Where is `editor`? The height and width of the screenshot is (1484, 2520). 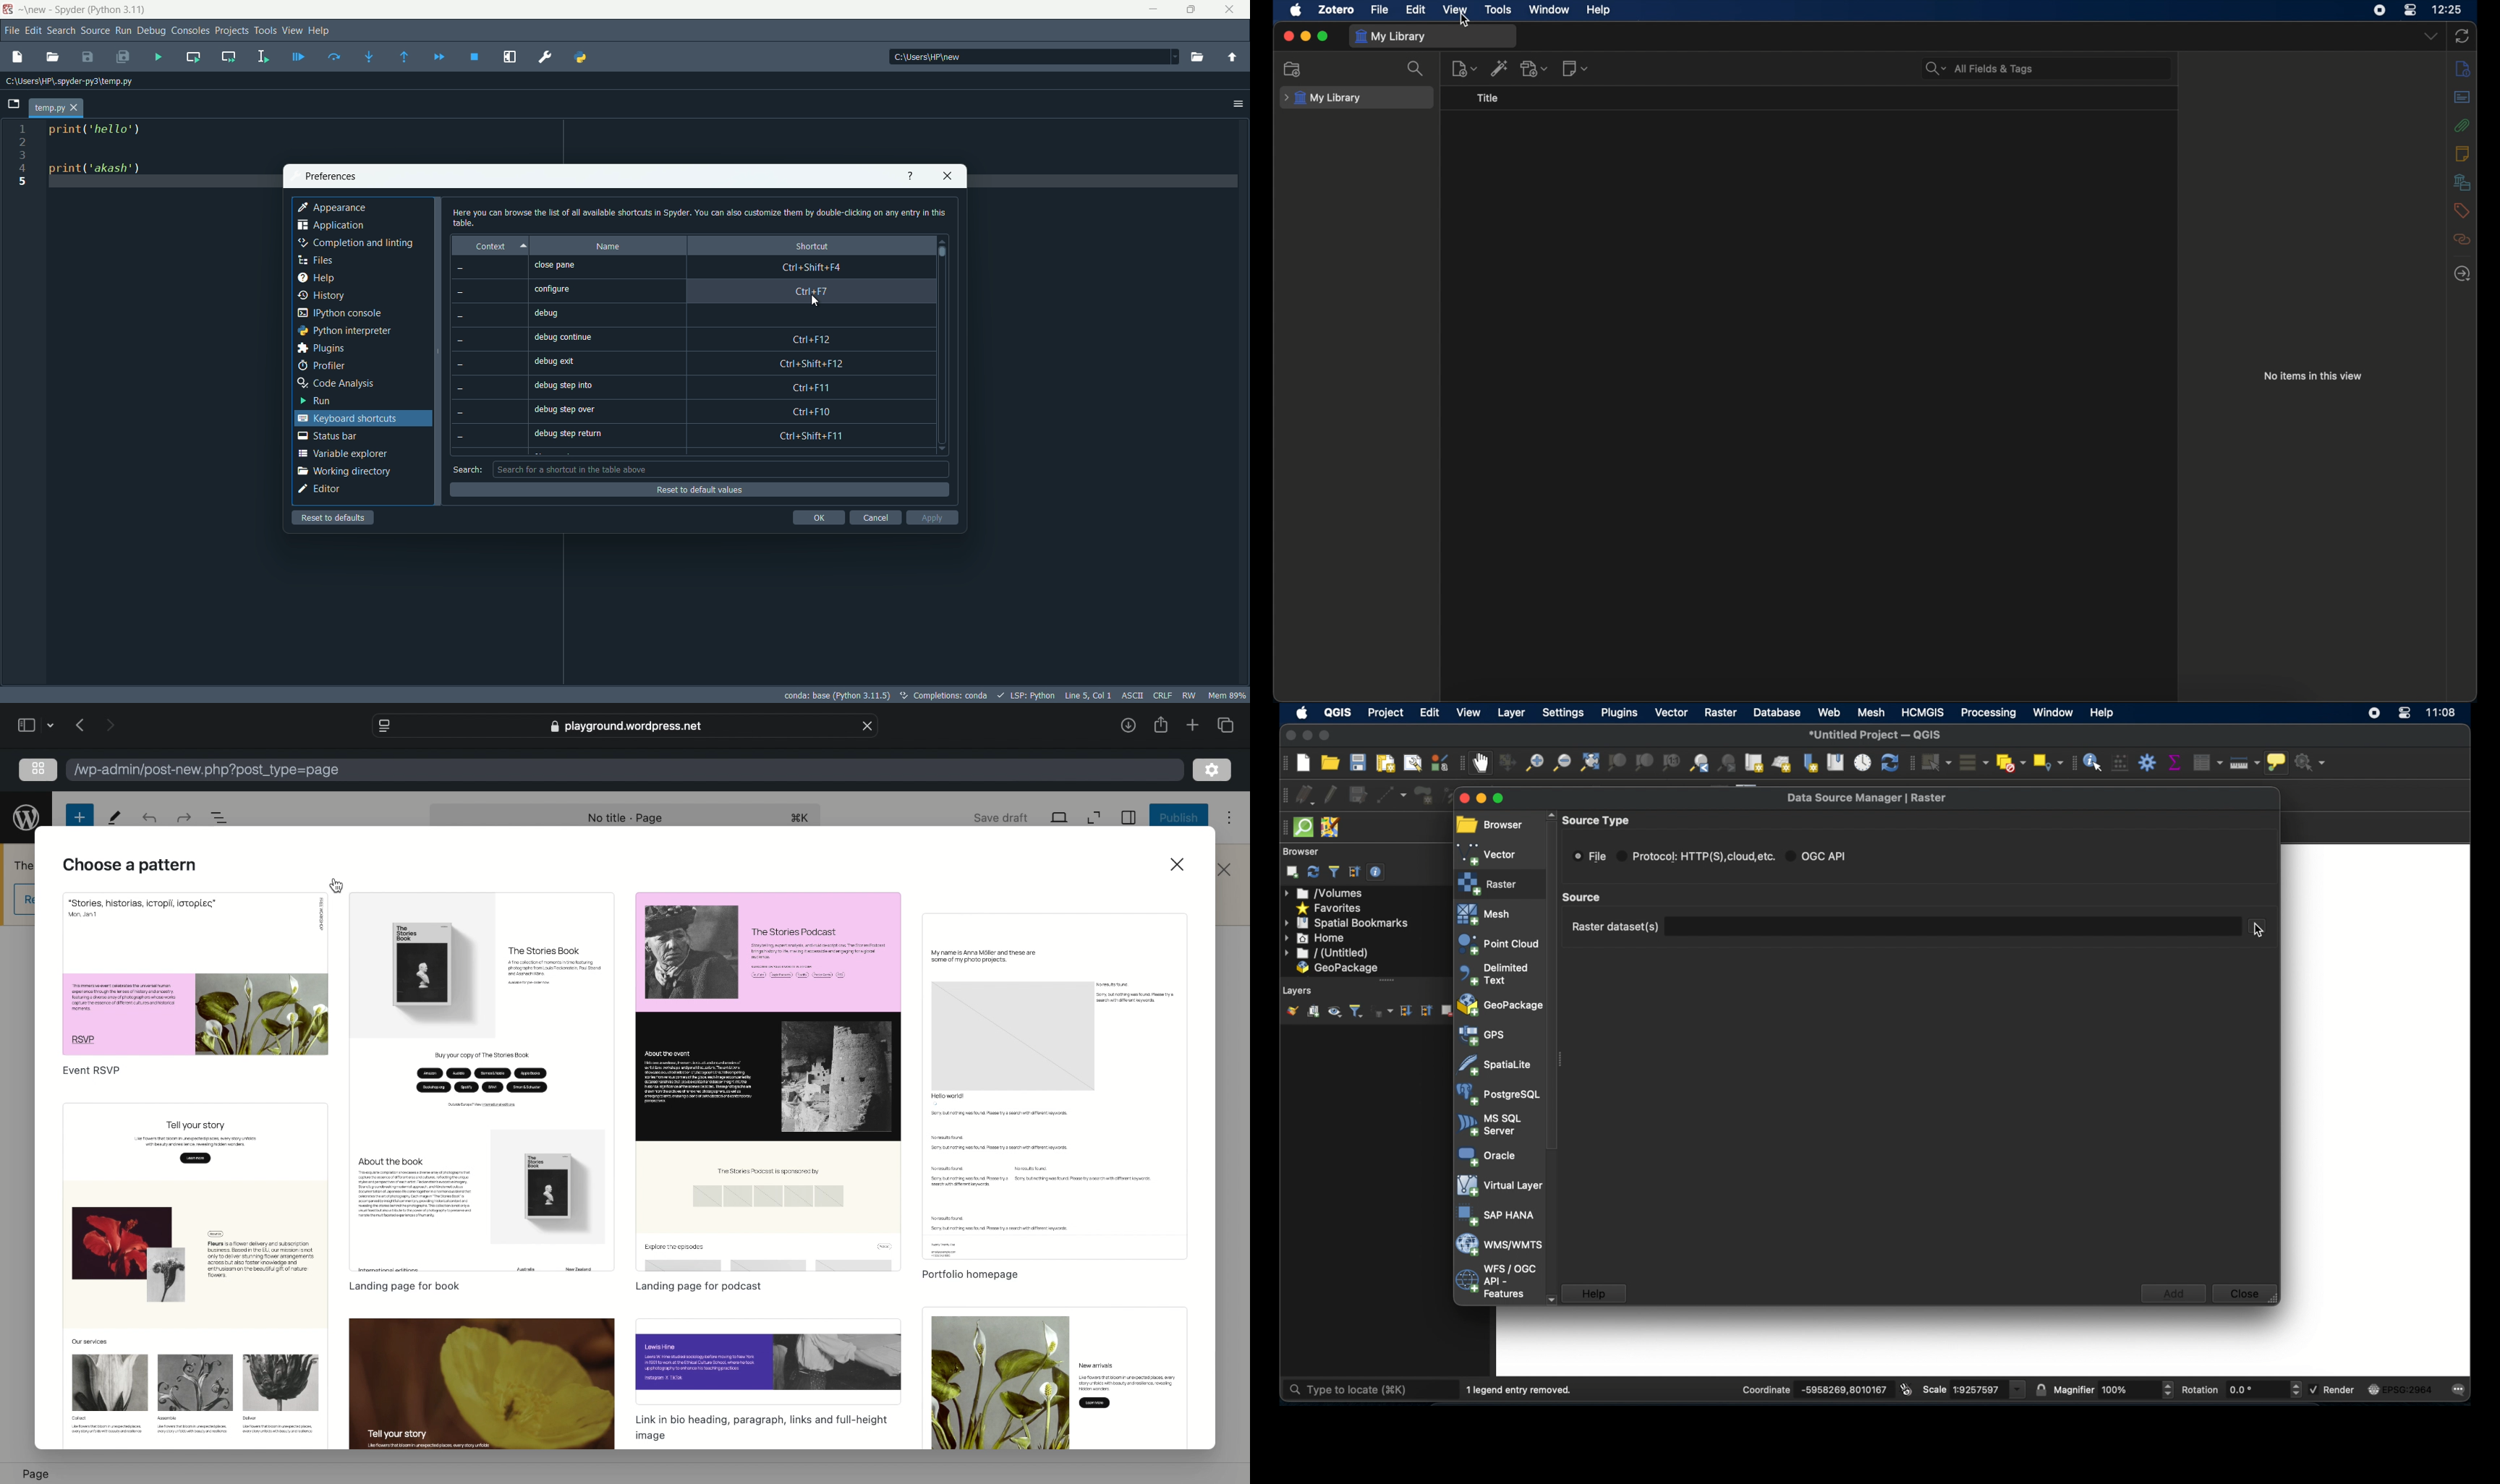
editor is located at coordinates (319, 489).